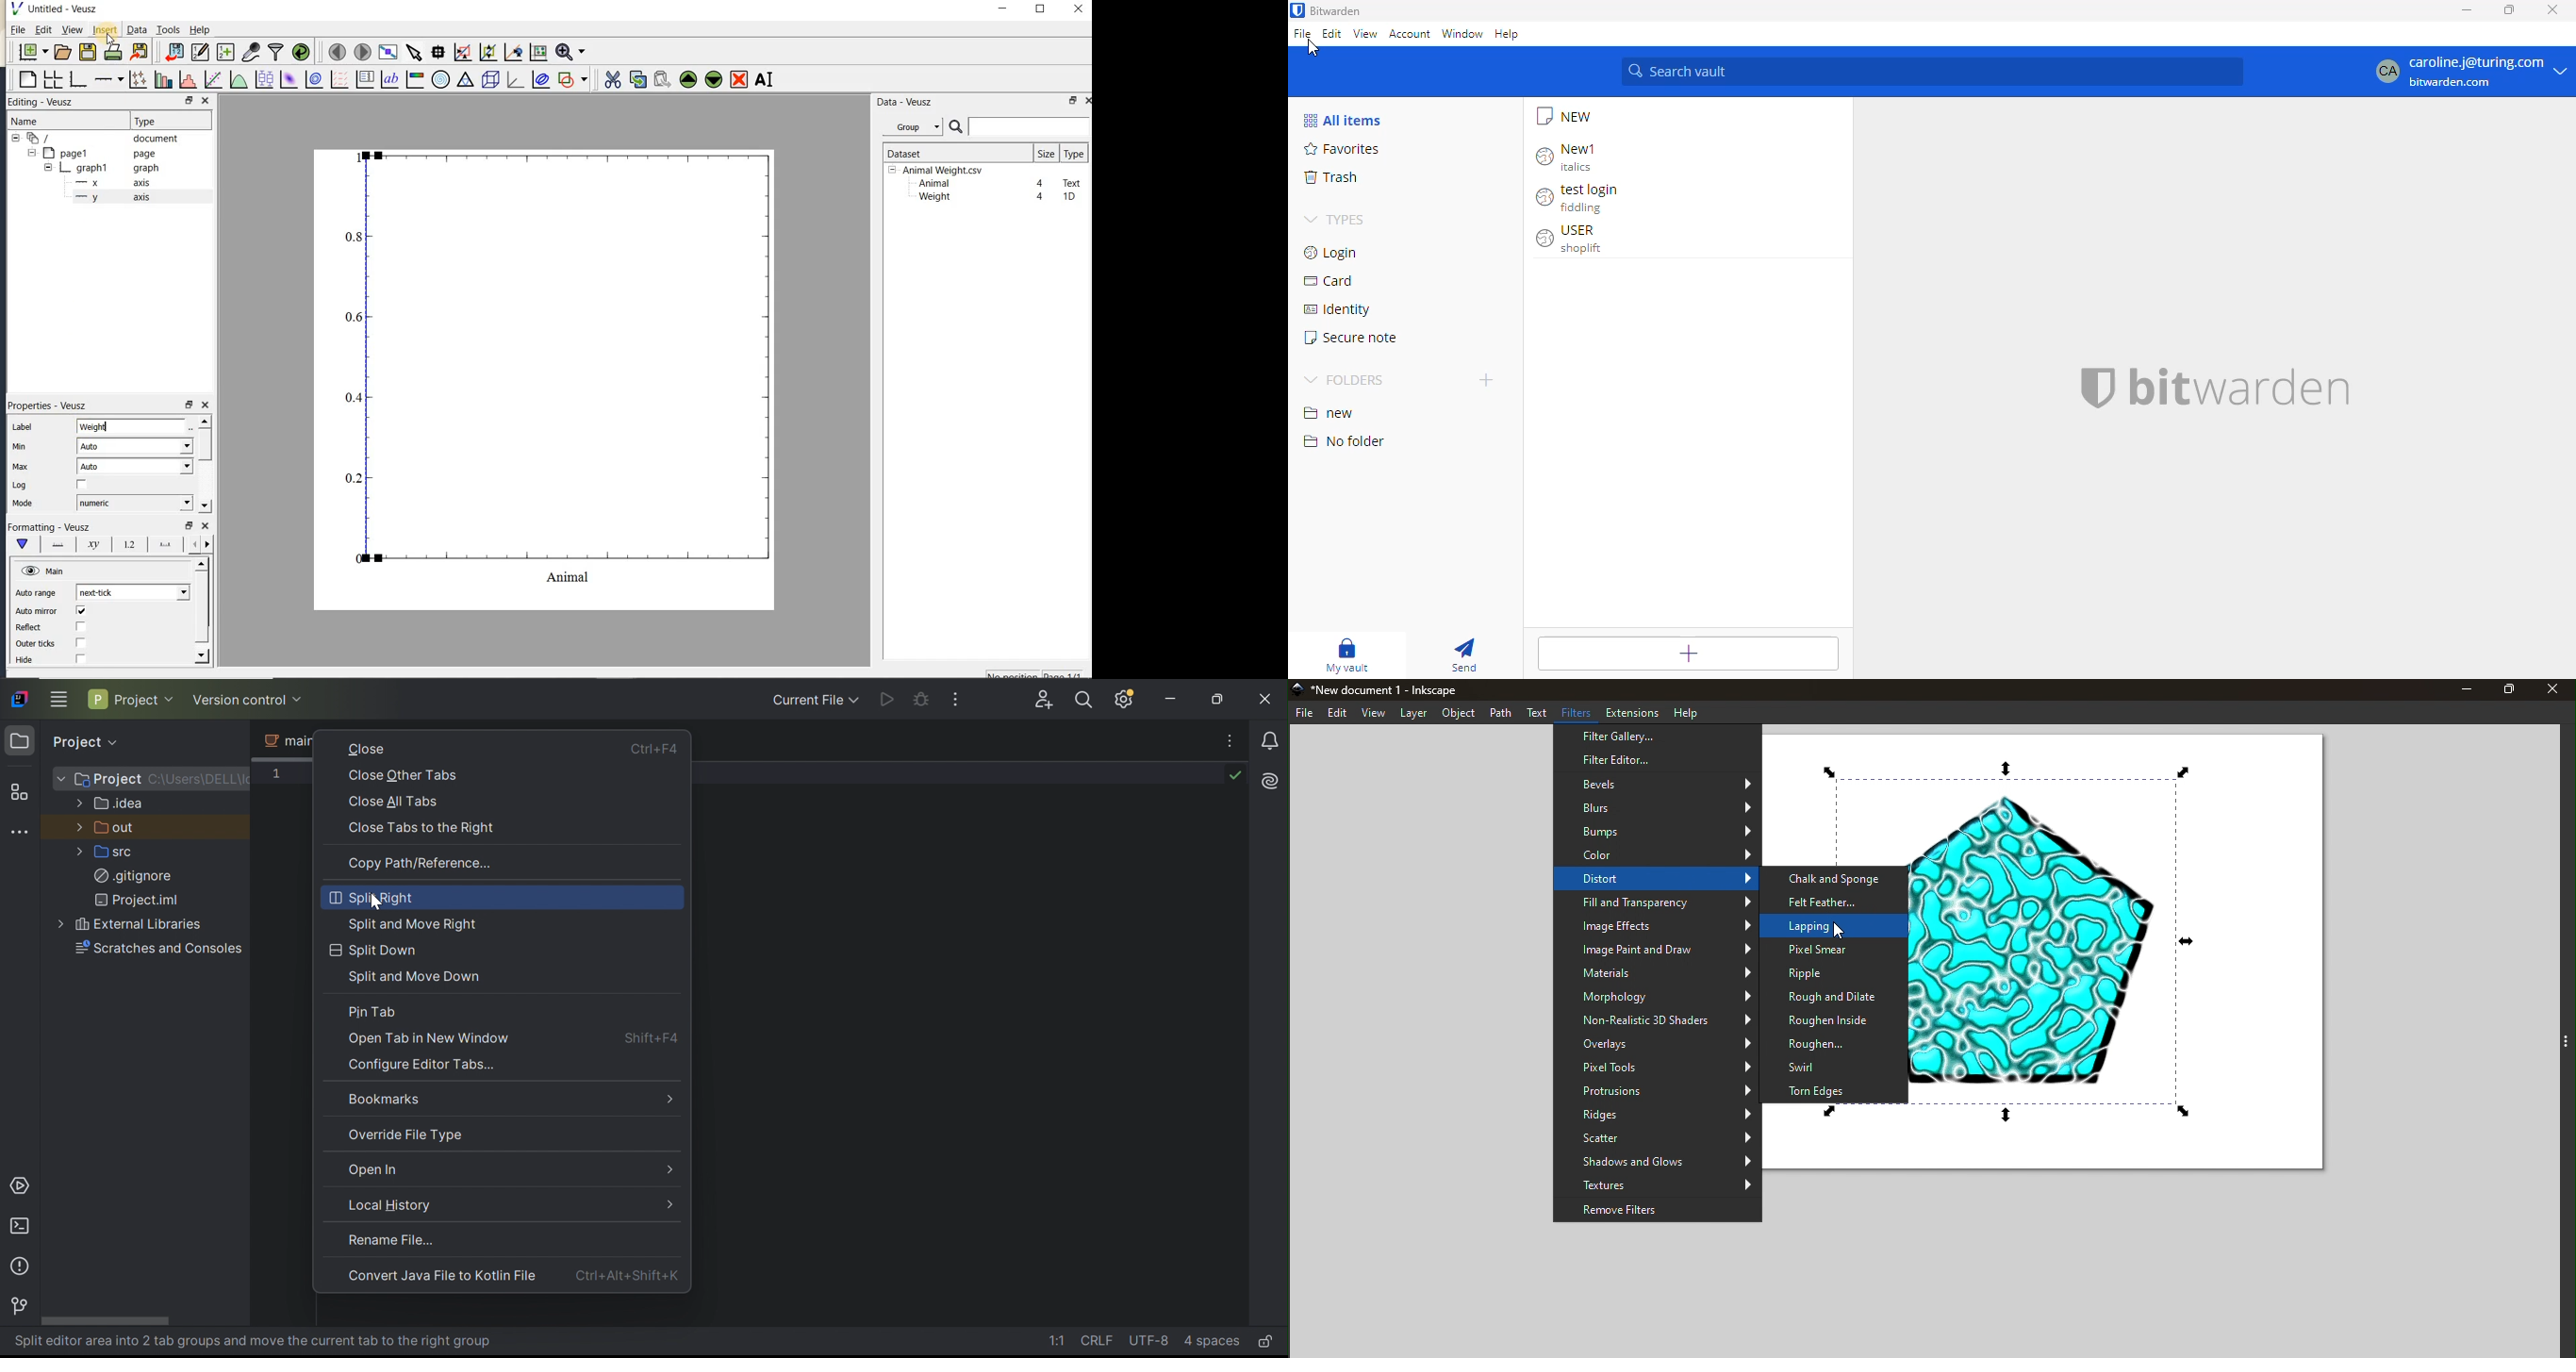 The height and width of the screenshot is (1372, 2576). What do you see at coordinates (1462, 654) in the screenshot?
I see `send` at bounding box center [1462, 654].